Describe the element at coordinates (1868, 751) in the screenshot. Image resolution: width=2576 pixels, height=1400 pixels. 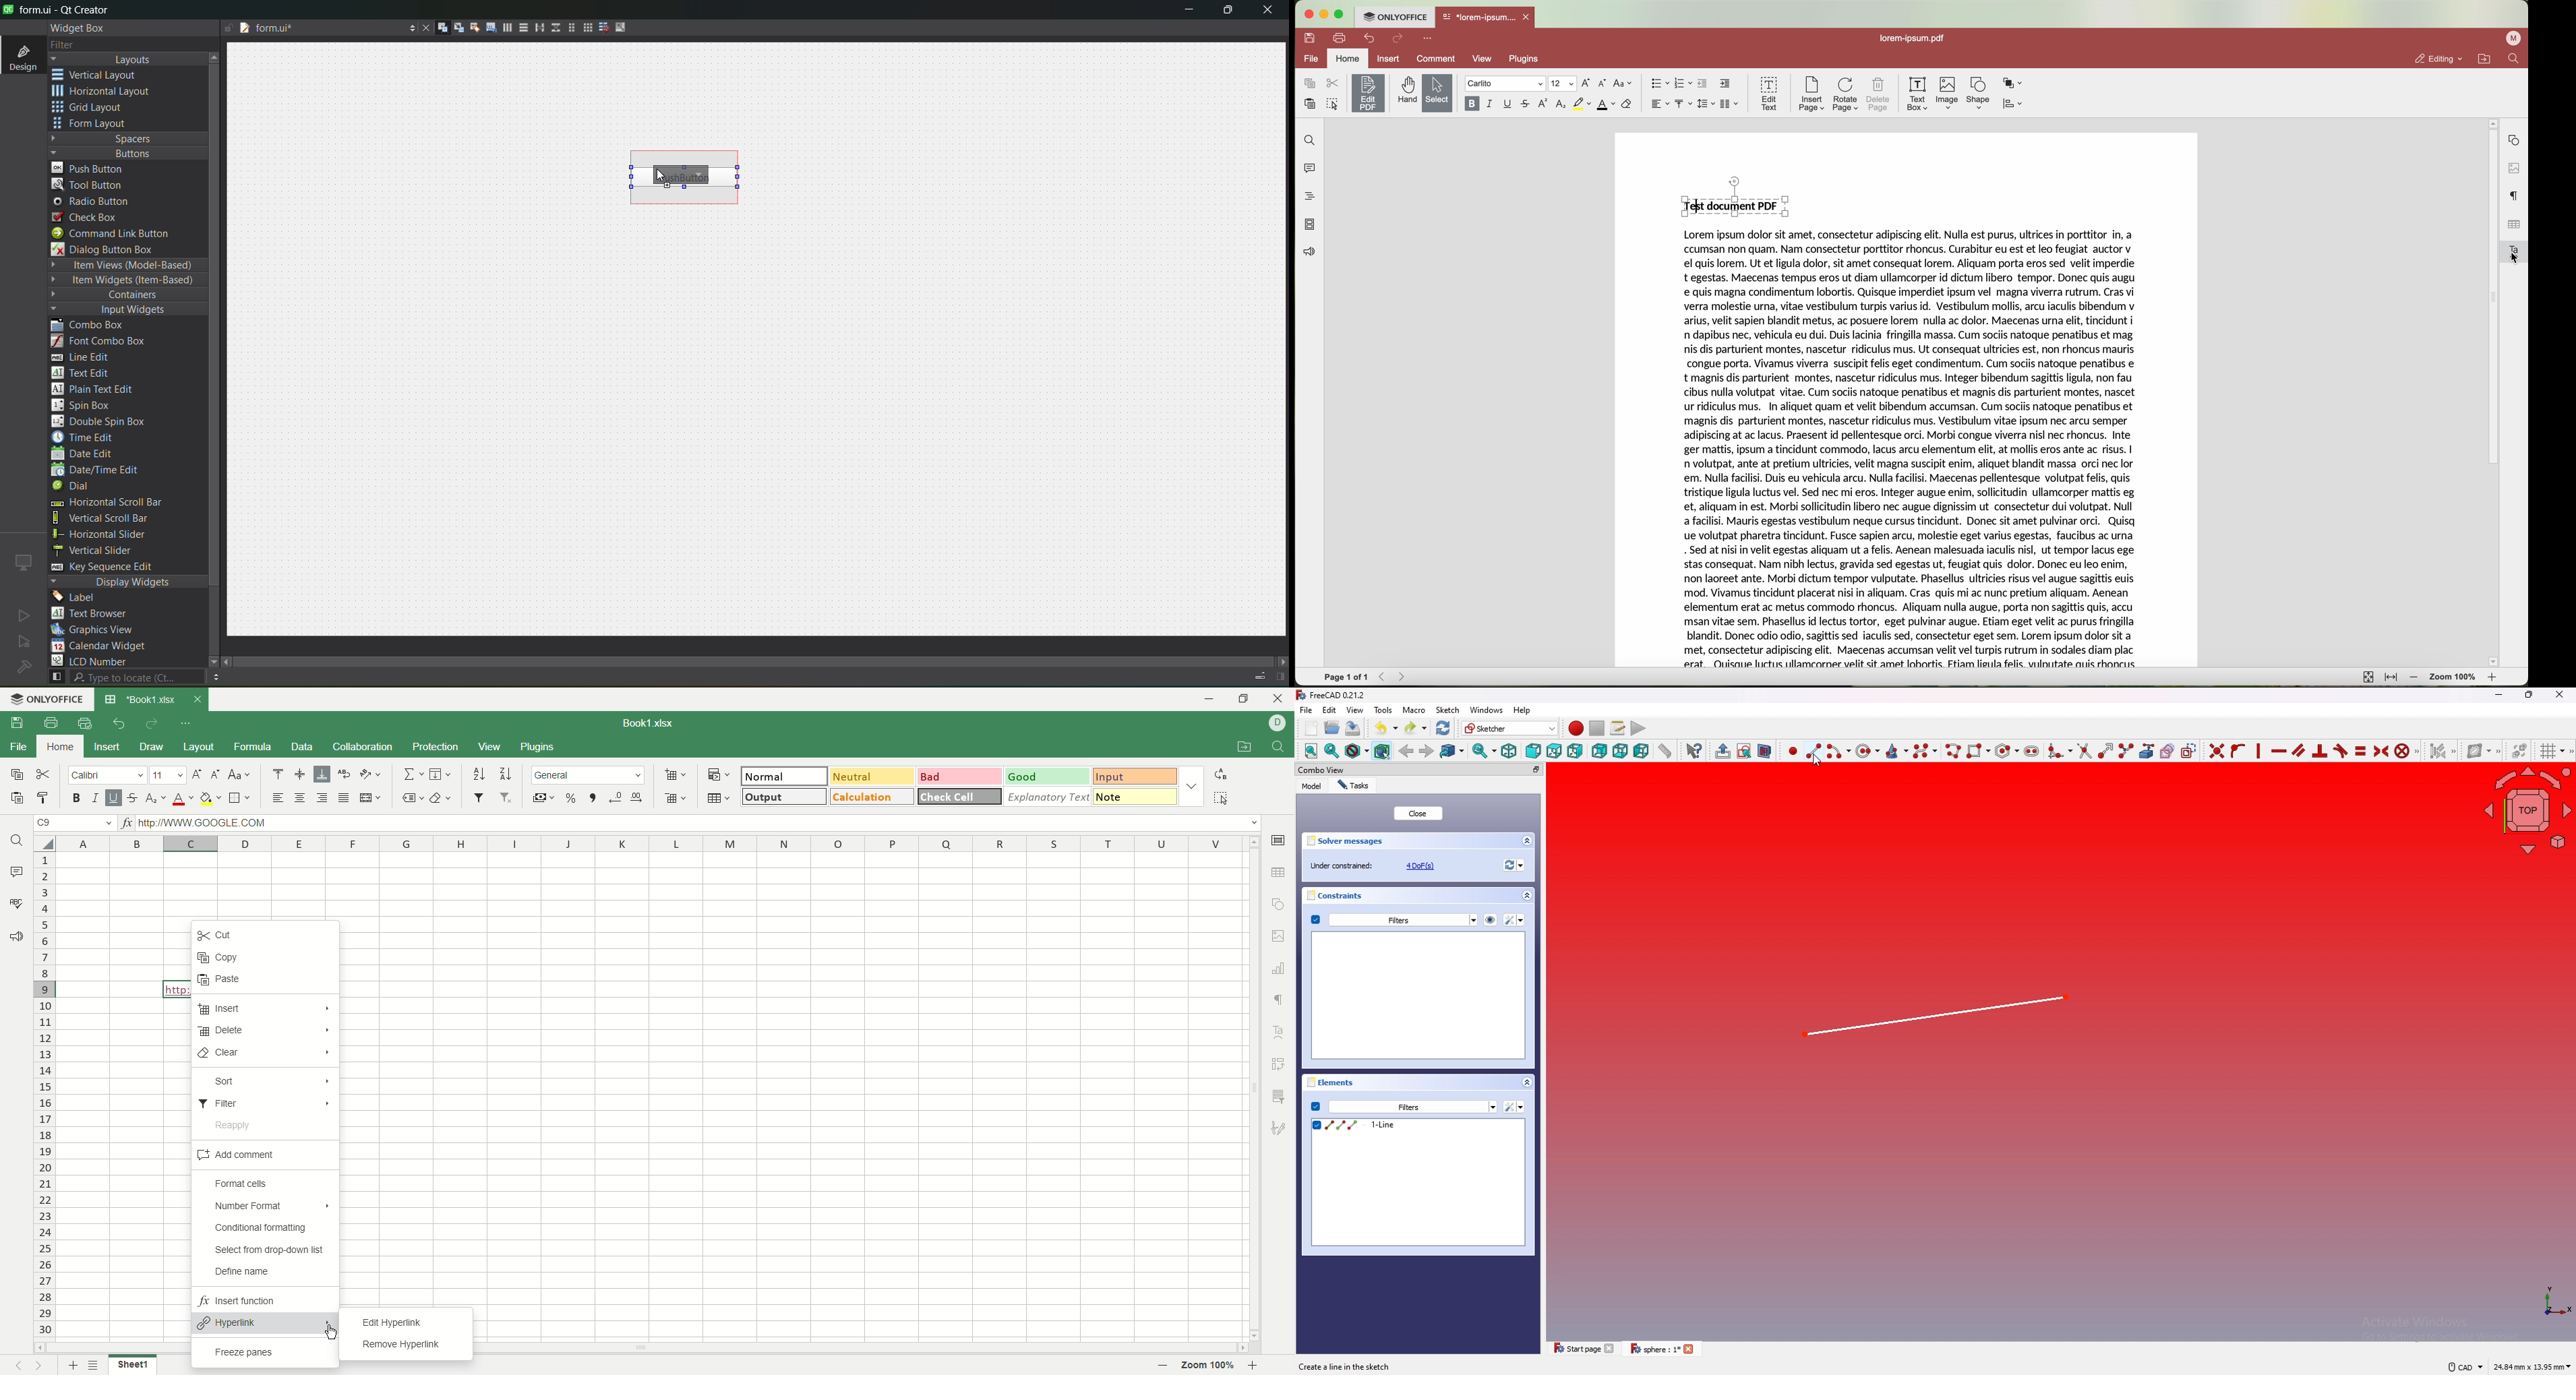
I see `Create circle` at that location.